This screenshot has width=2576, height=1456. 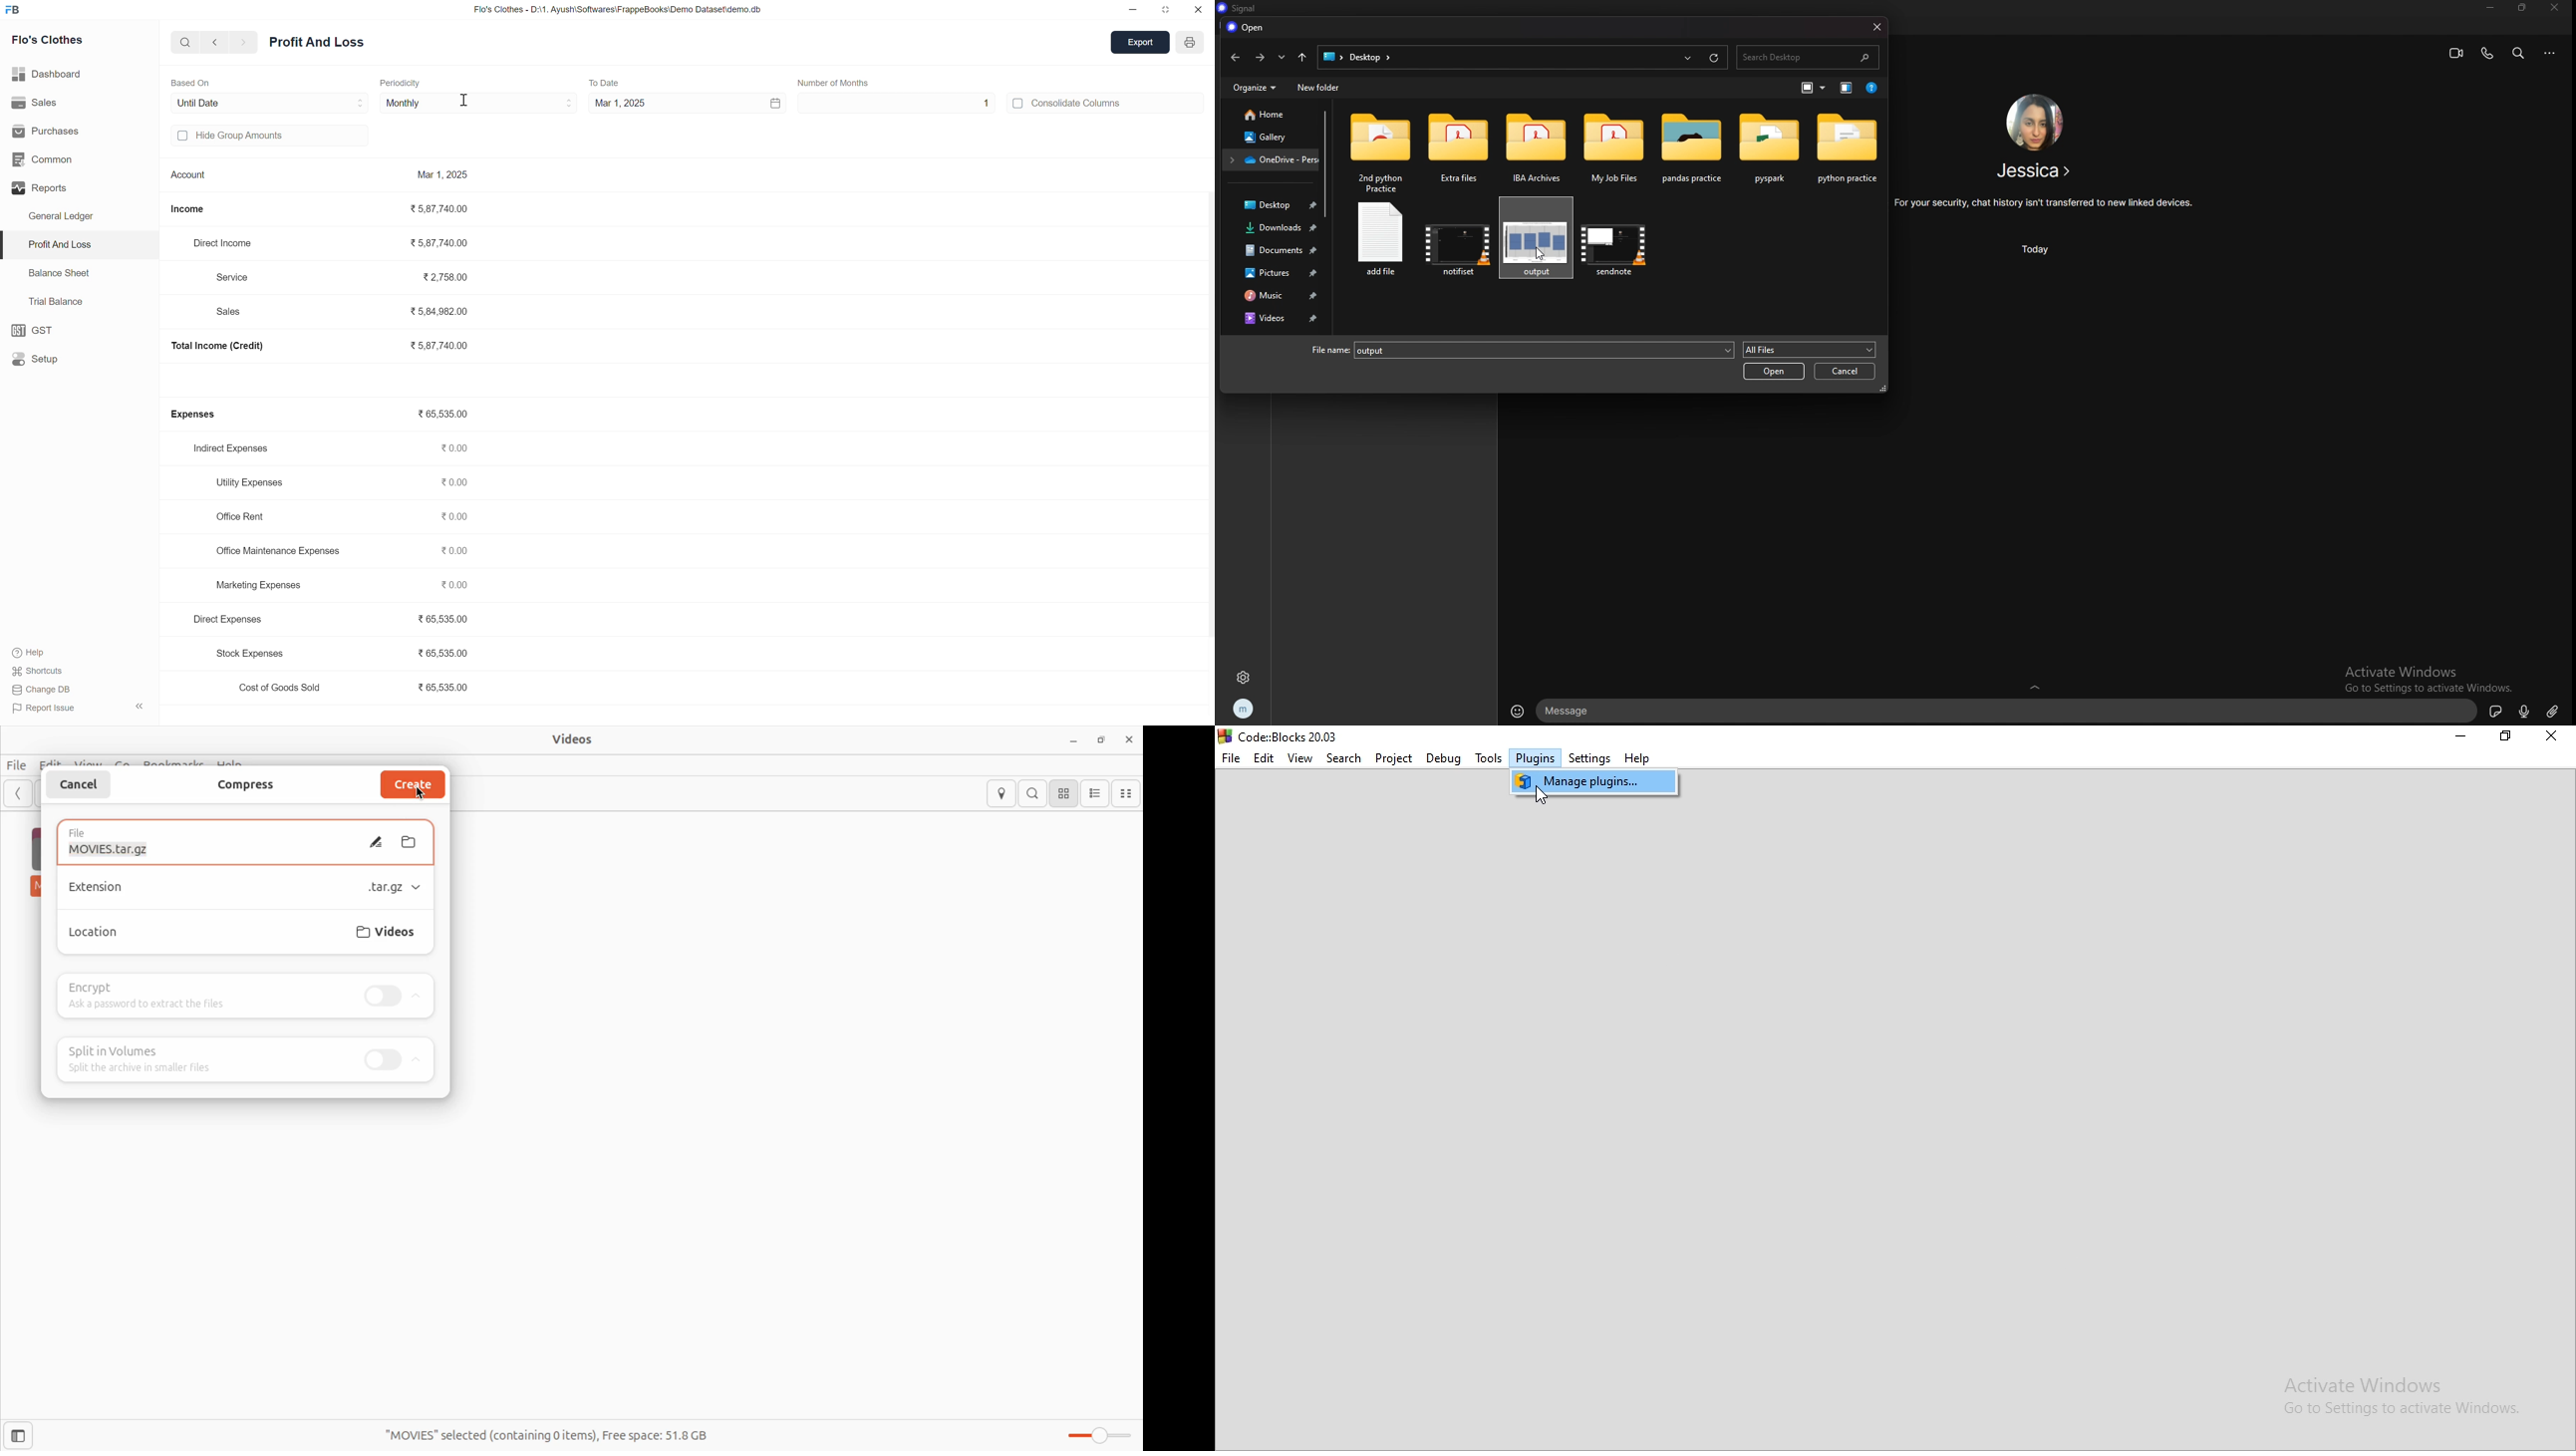 What do you see at coordinates (2519, 53) in the screenshot?
I see `search bar` at bounding box center [2519, 53].